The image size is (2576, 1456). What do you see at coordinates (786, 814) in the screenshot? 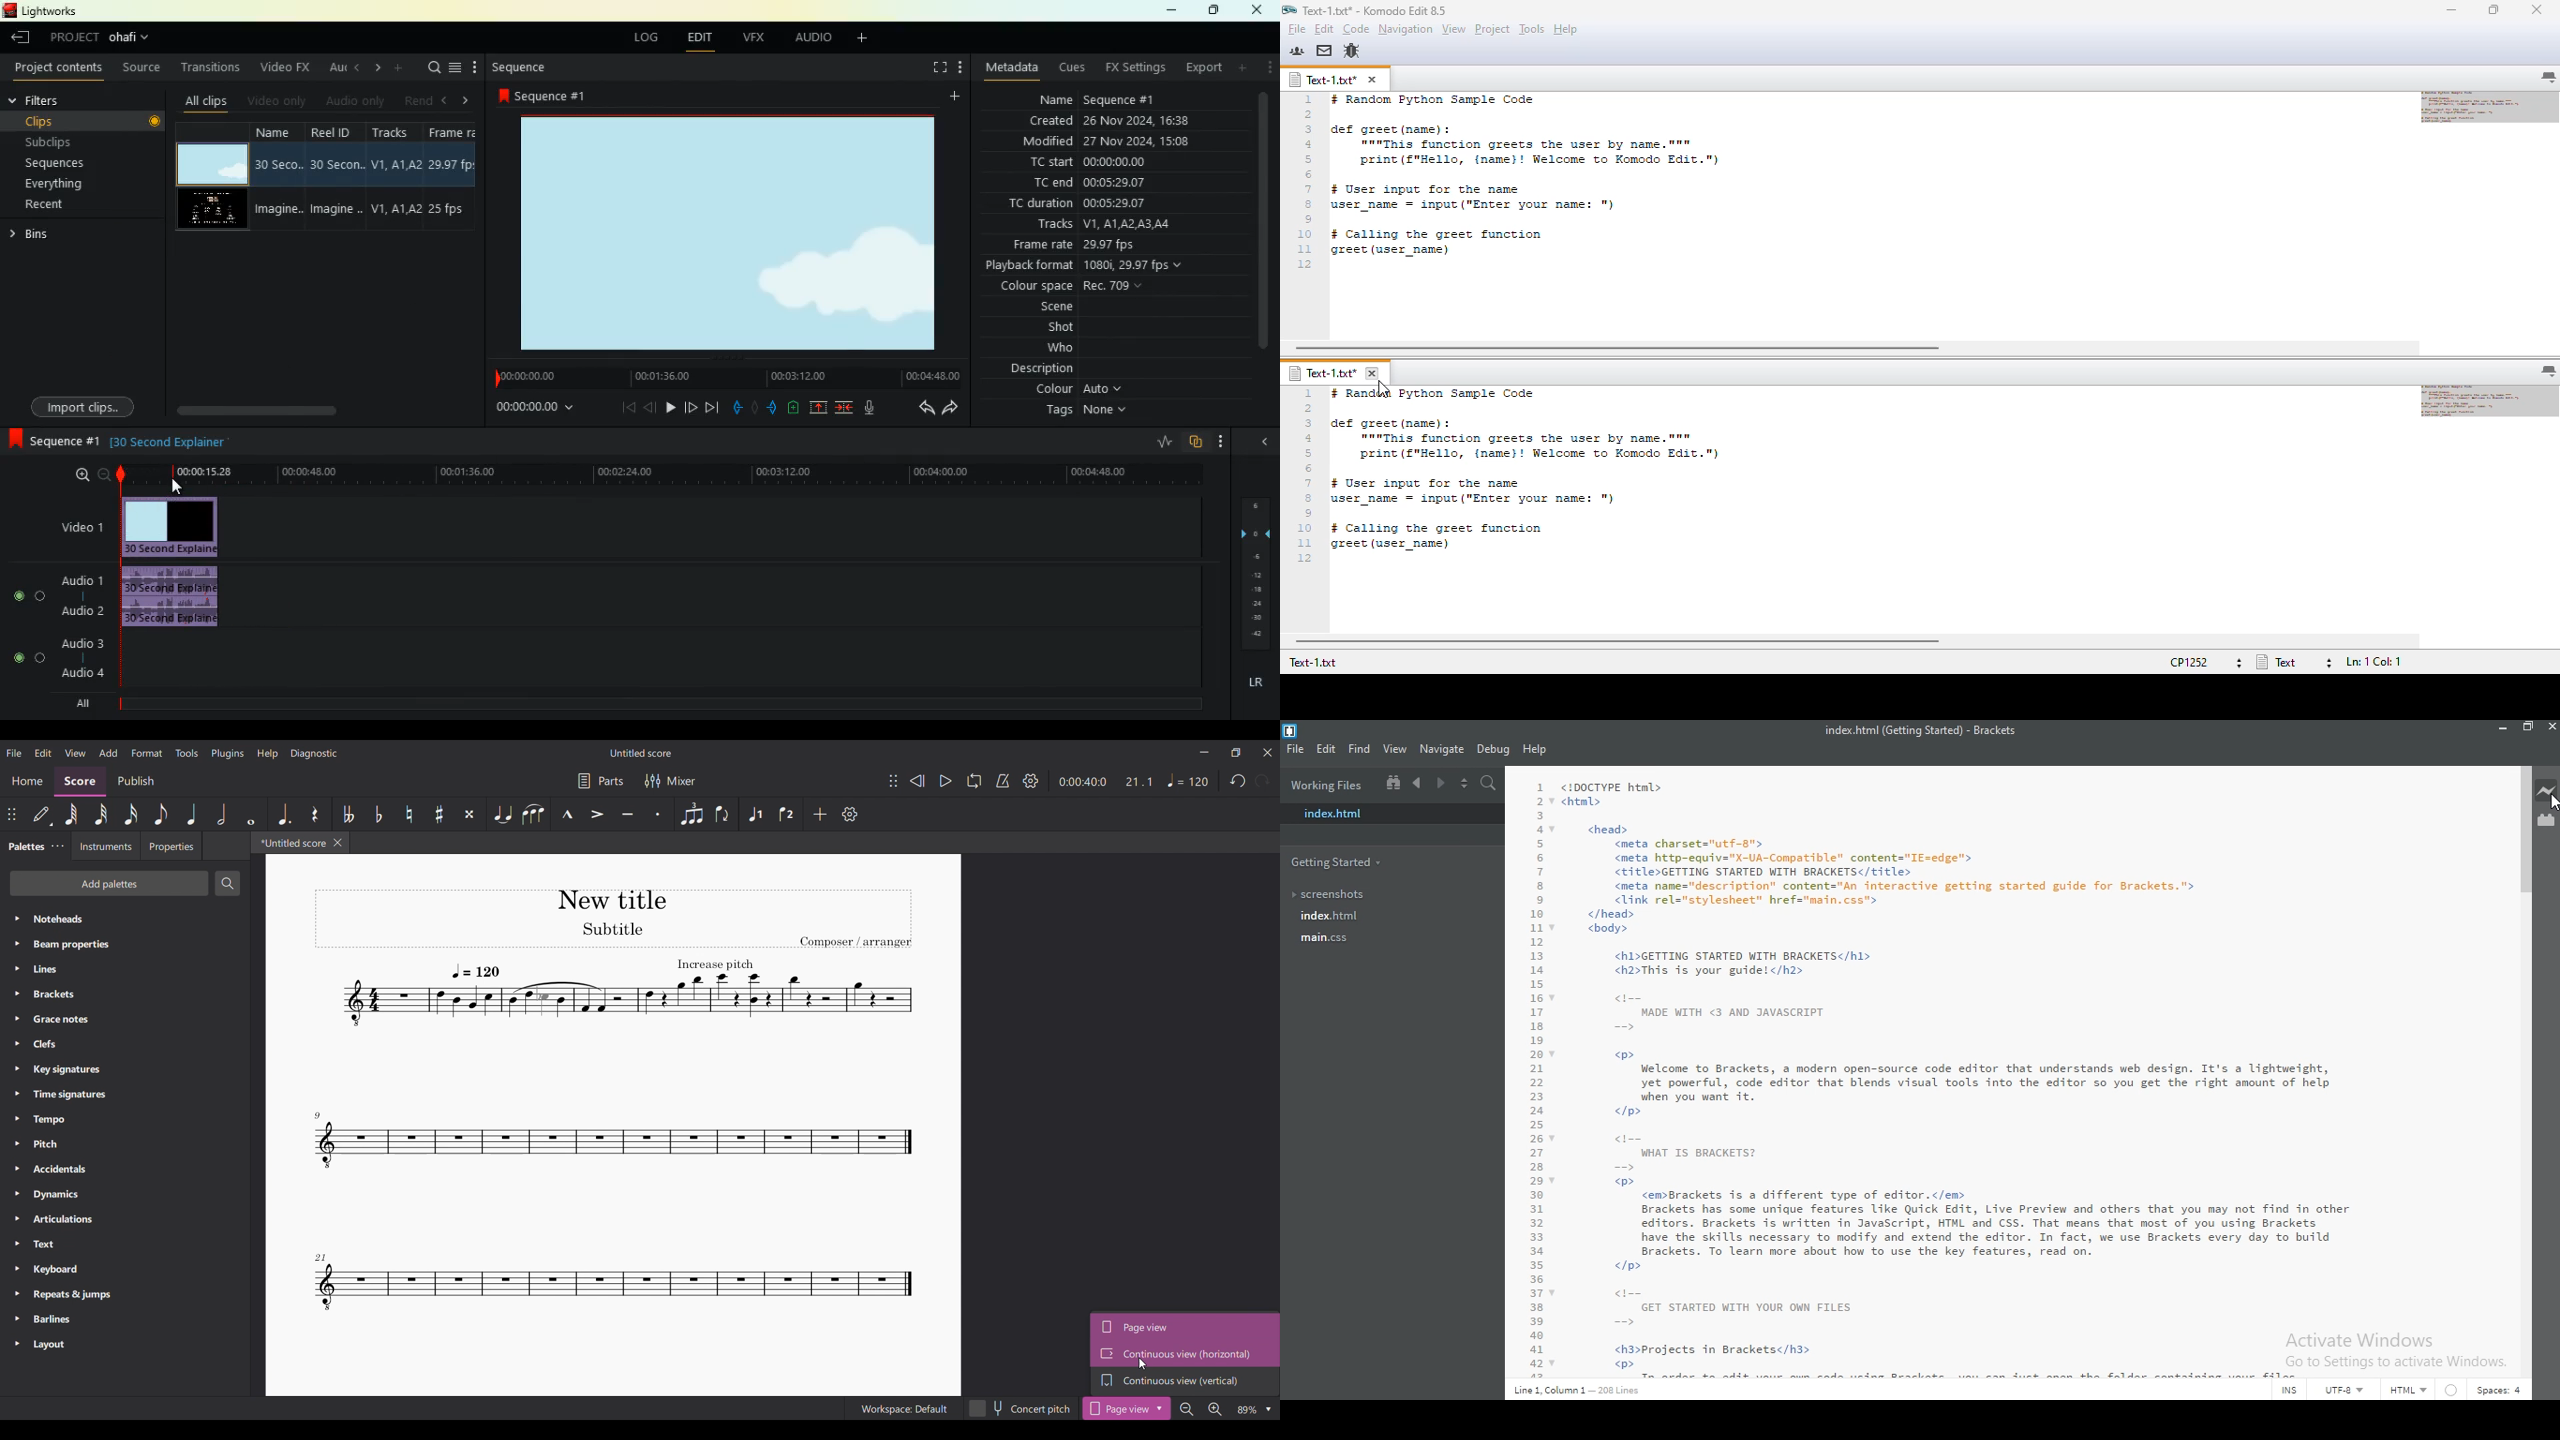
I see `Voice 2` at bounding box center [786, 814].